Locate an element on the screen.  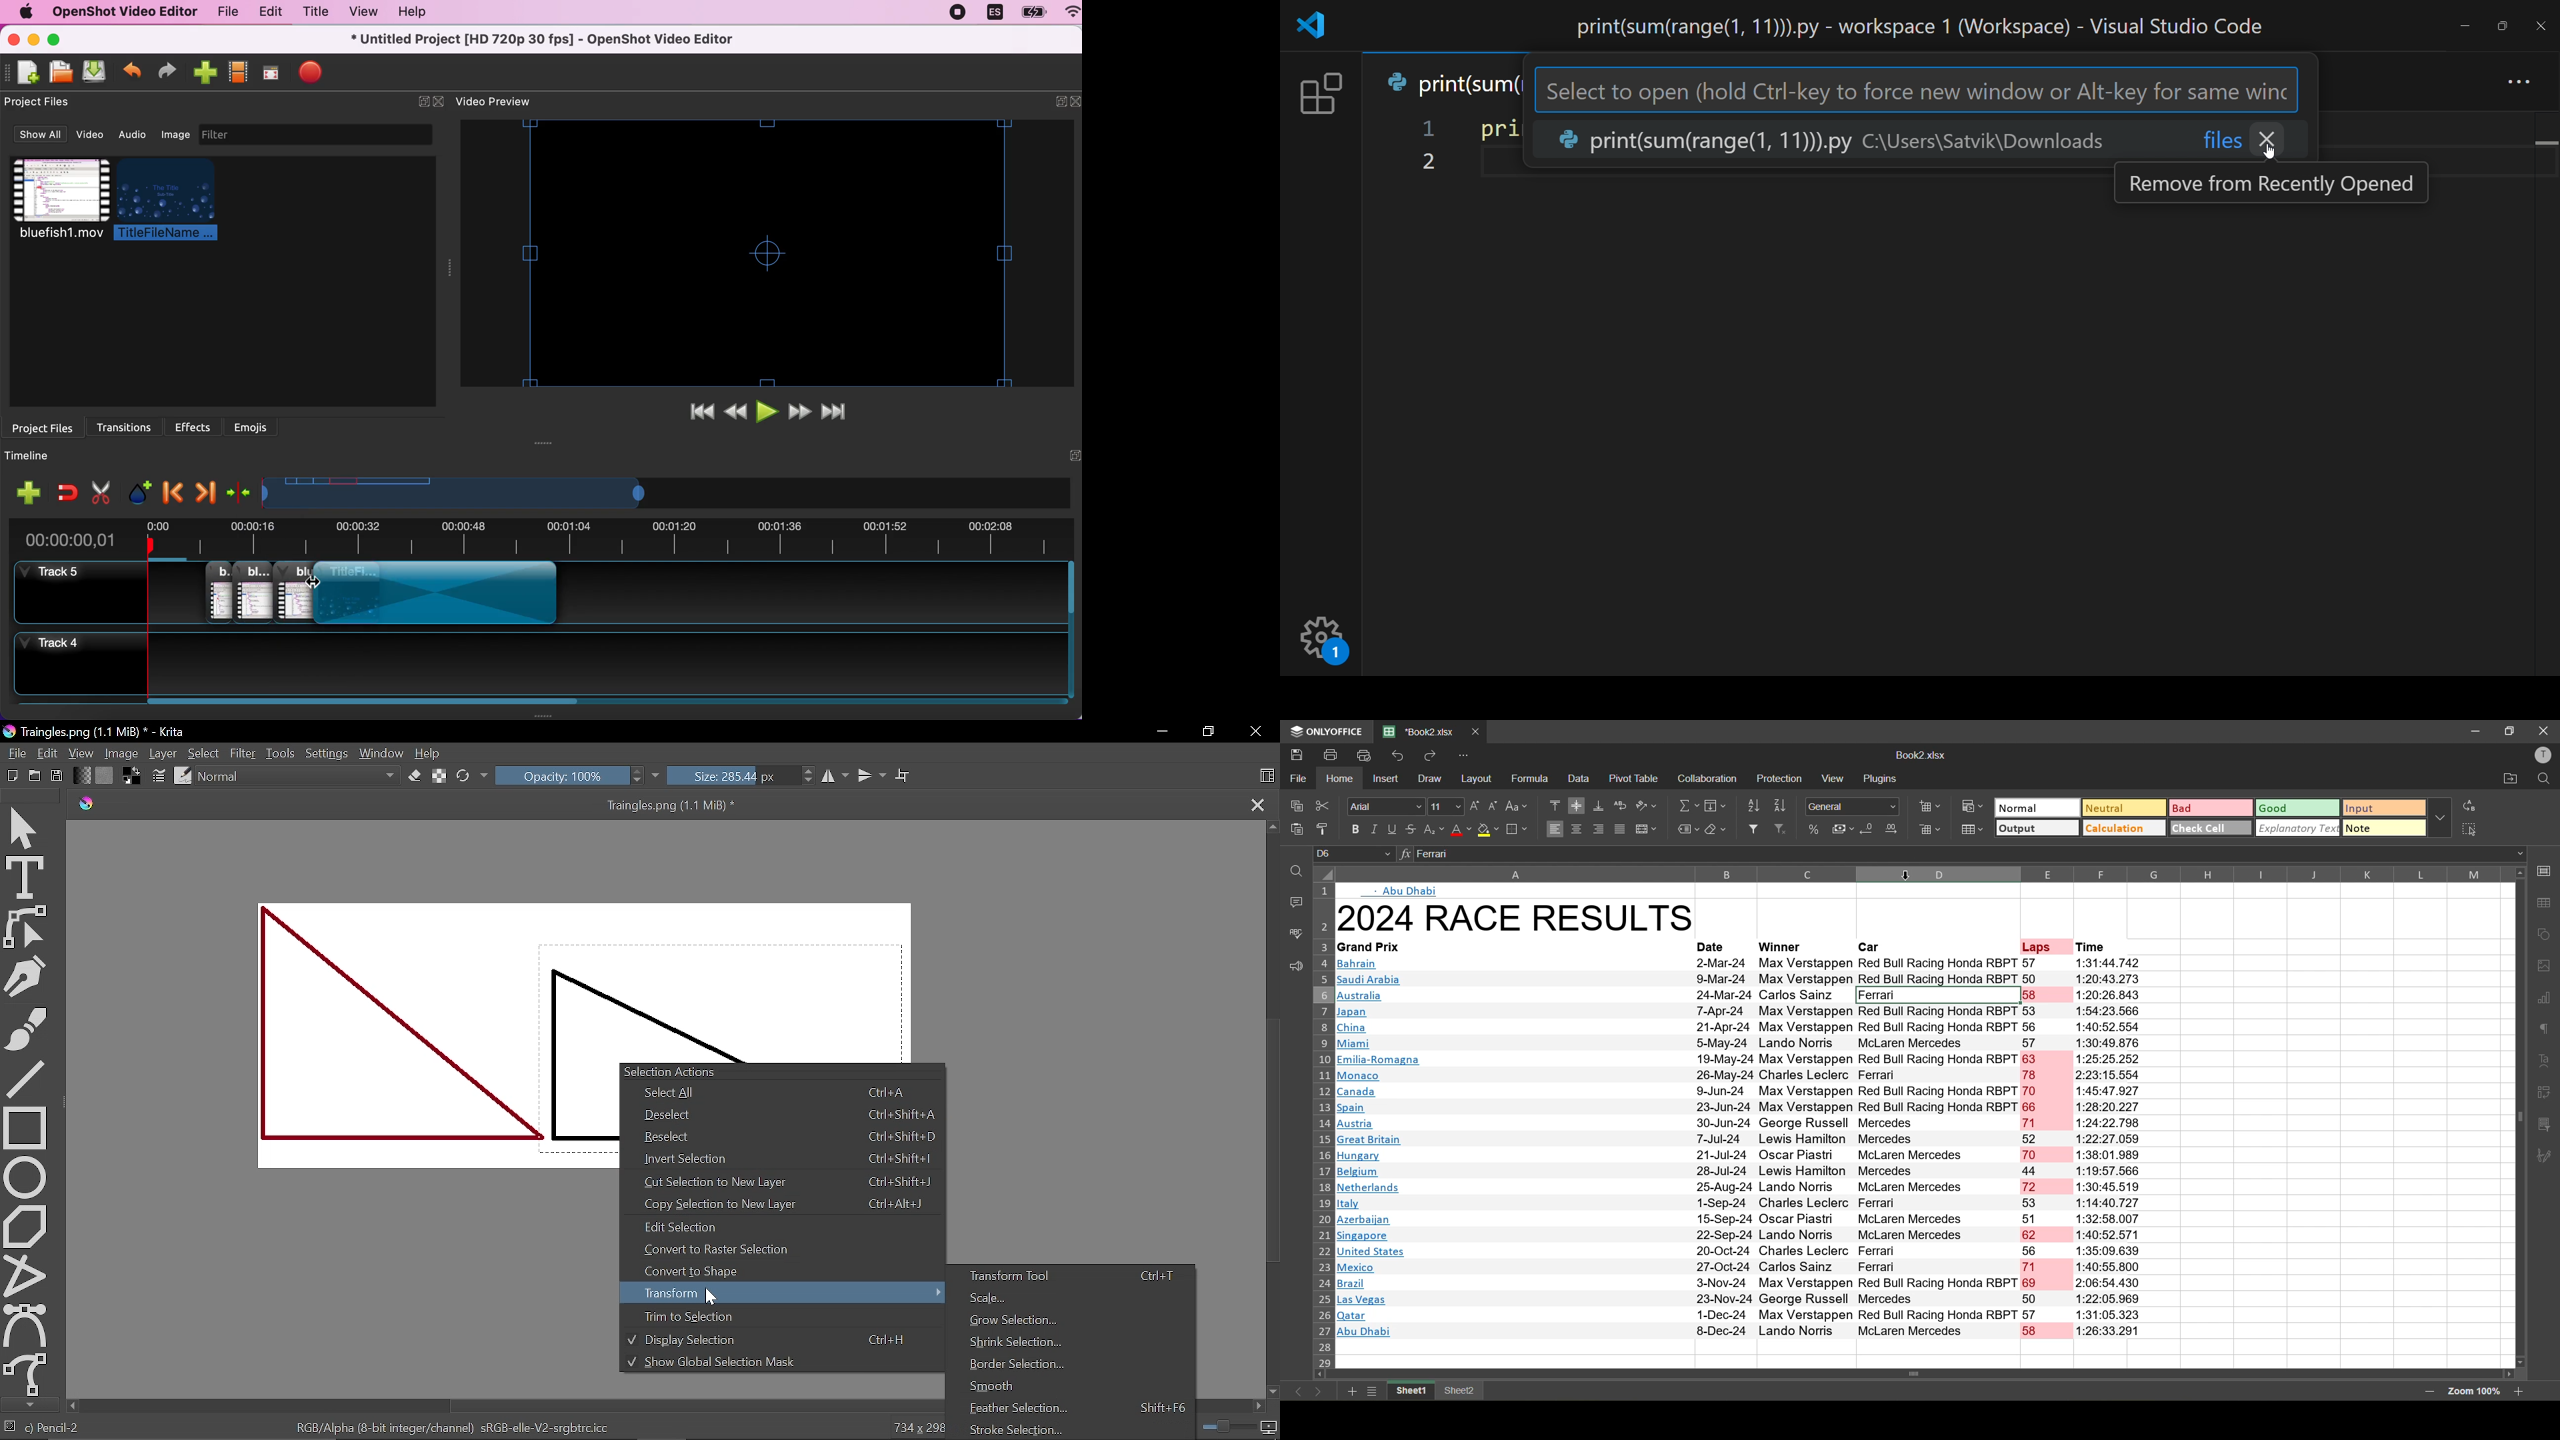
CLose is located at coordinates (1256, 732).